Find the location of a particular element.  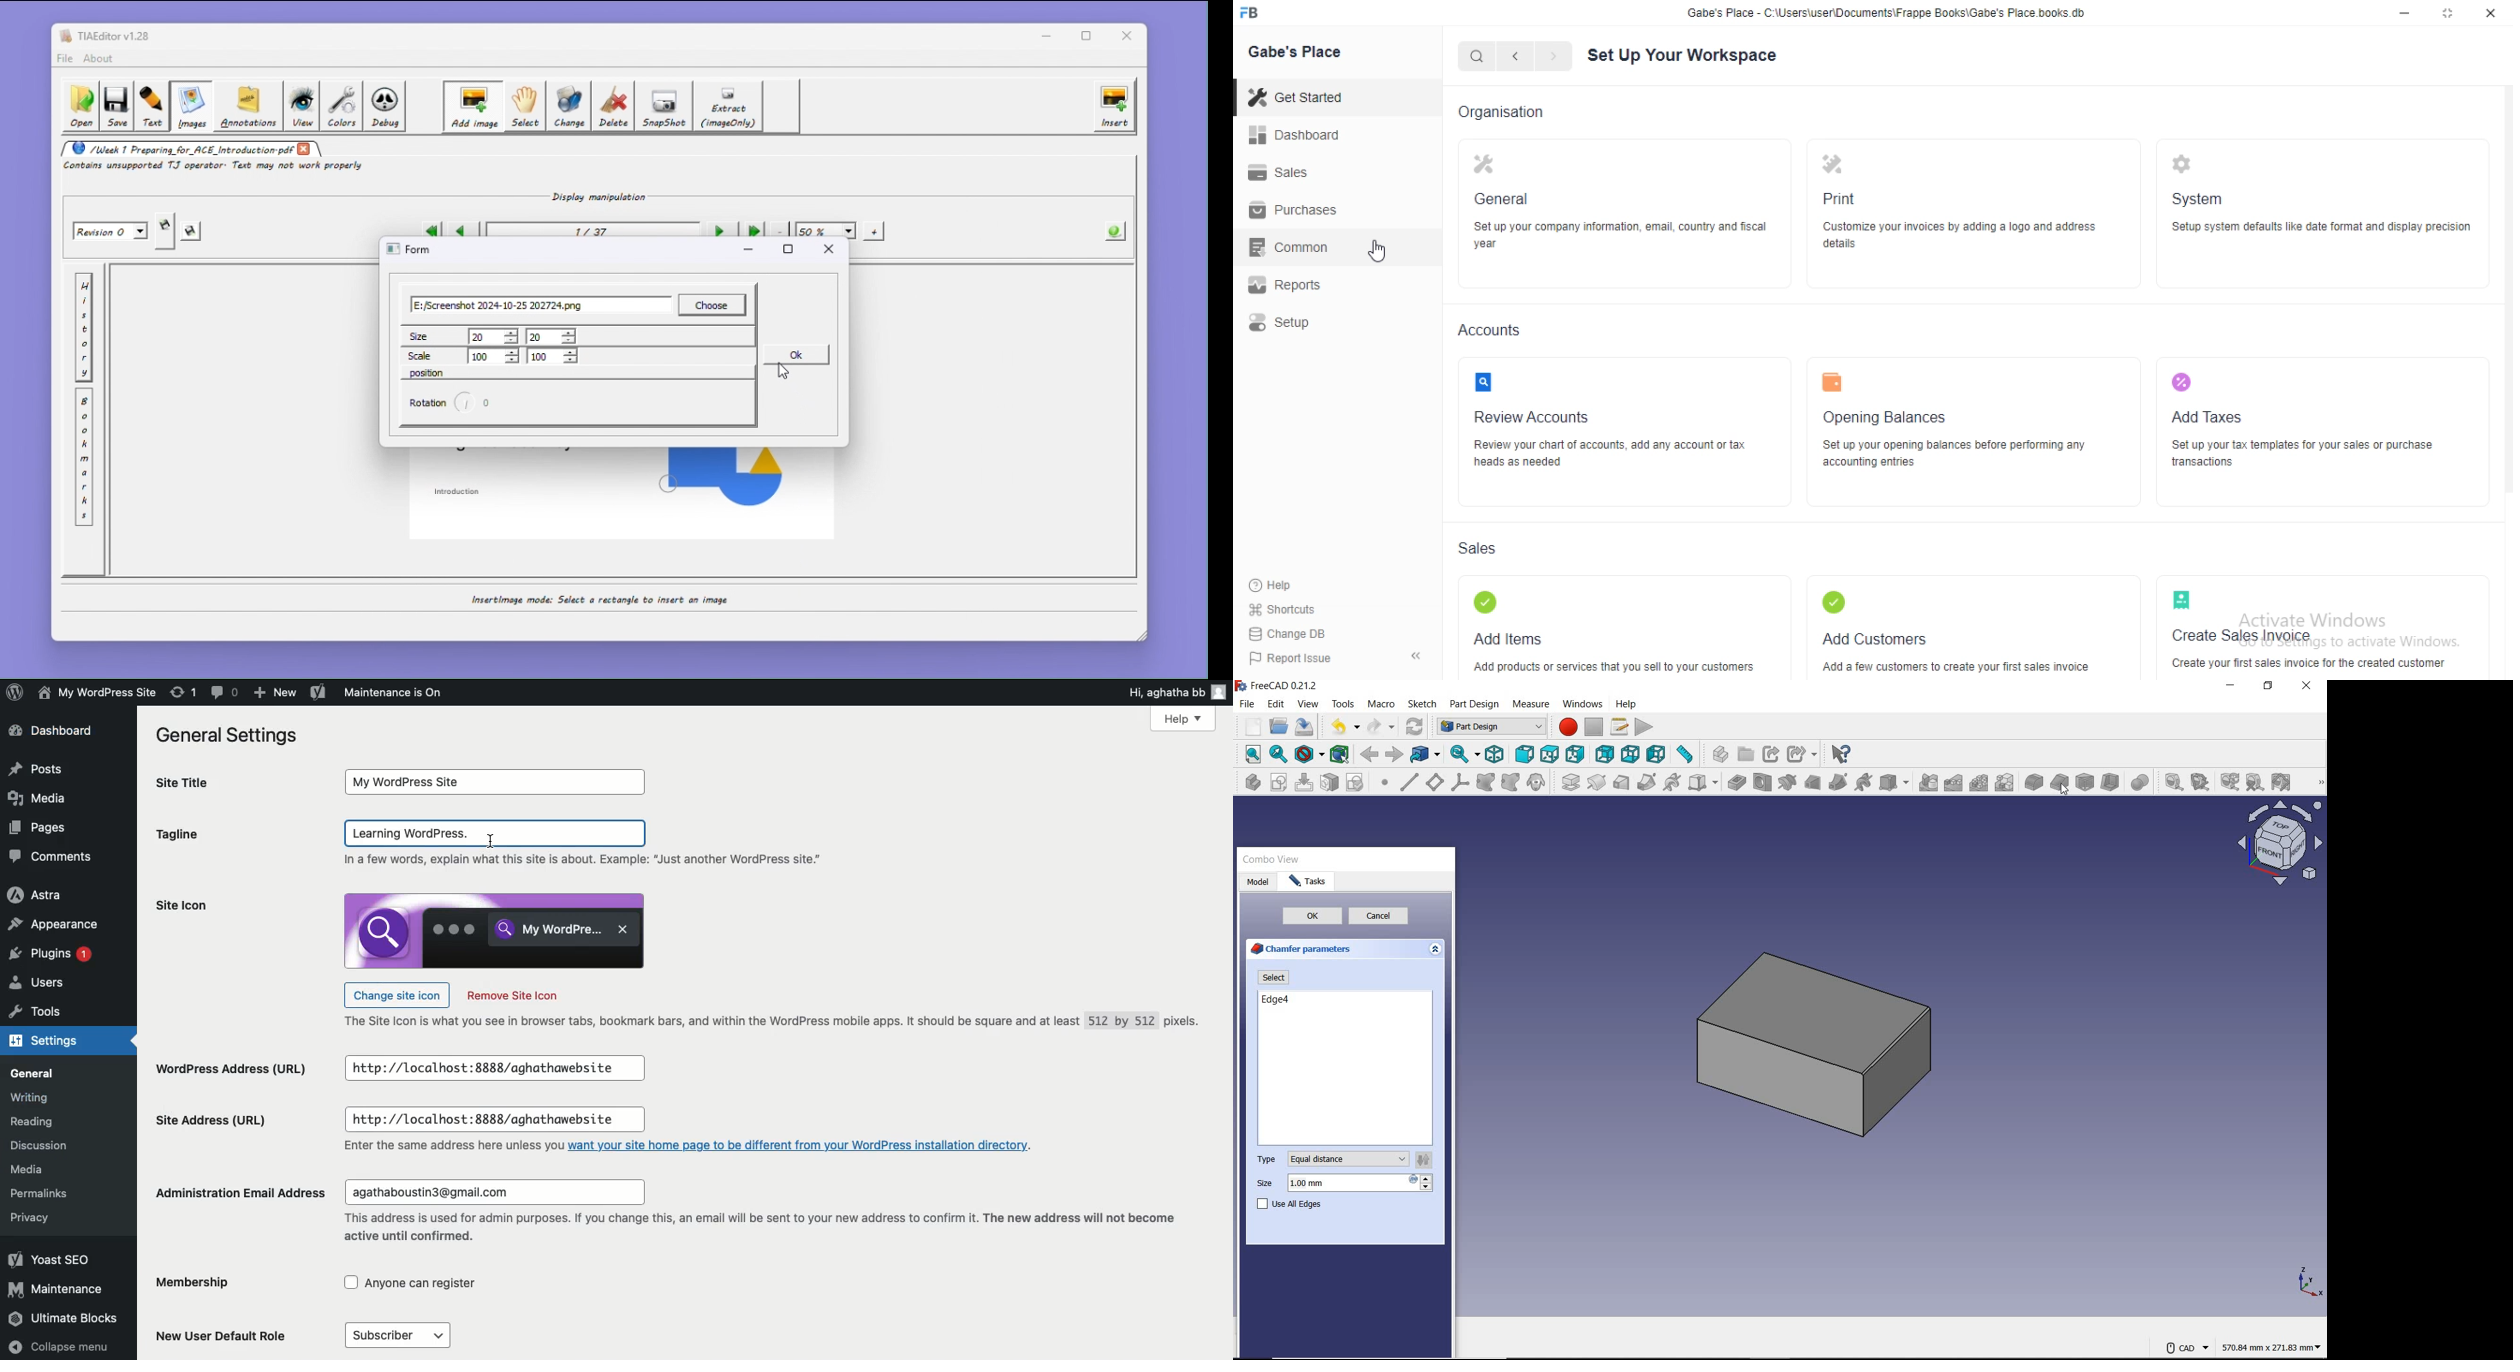

‘Set up your tax templates for your sales or purchase transactions. is located at coordinates (2308, 453).